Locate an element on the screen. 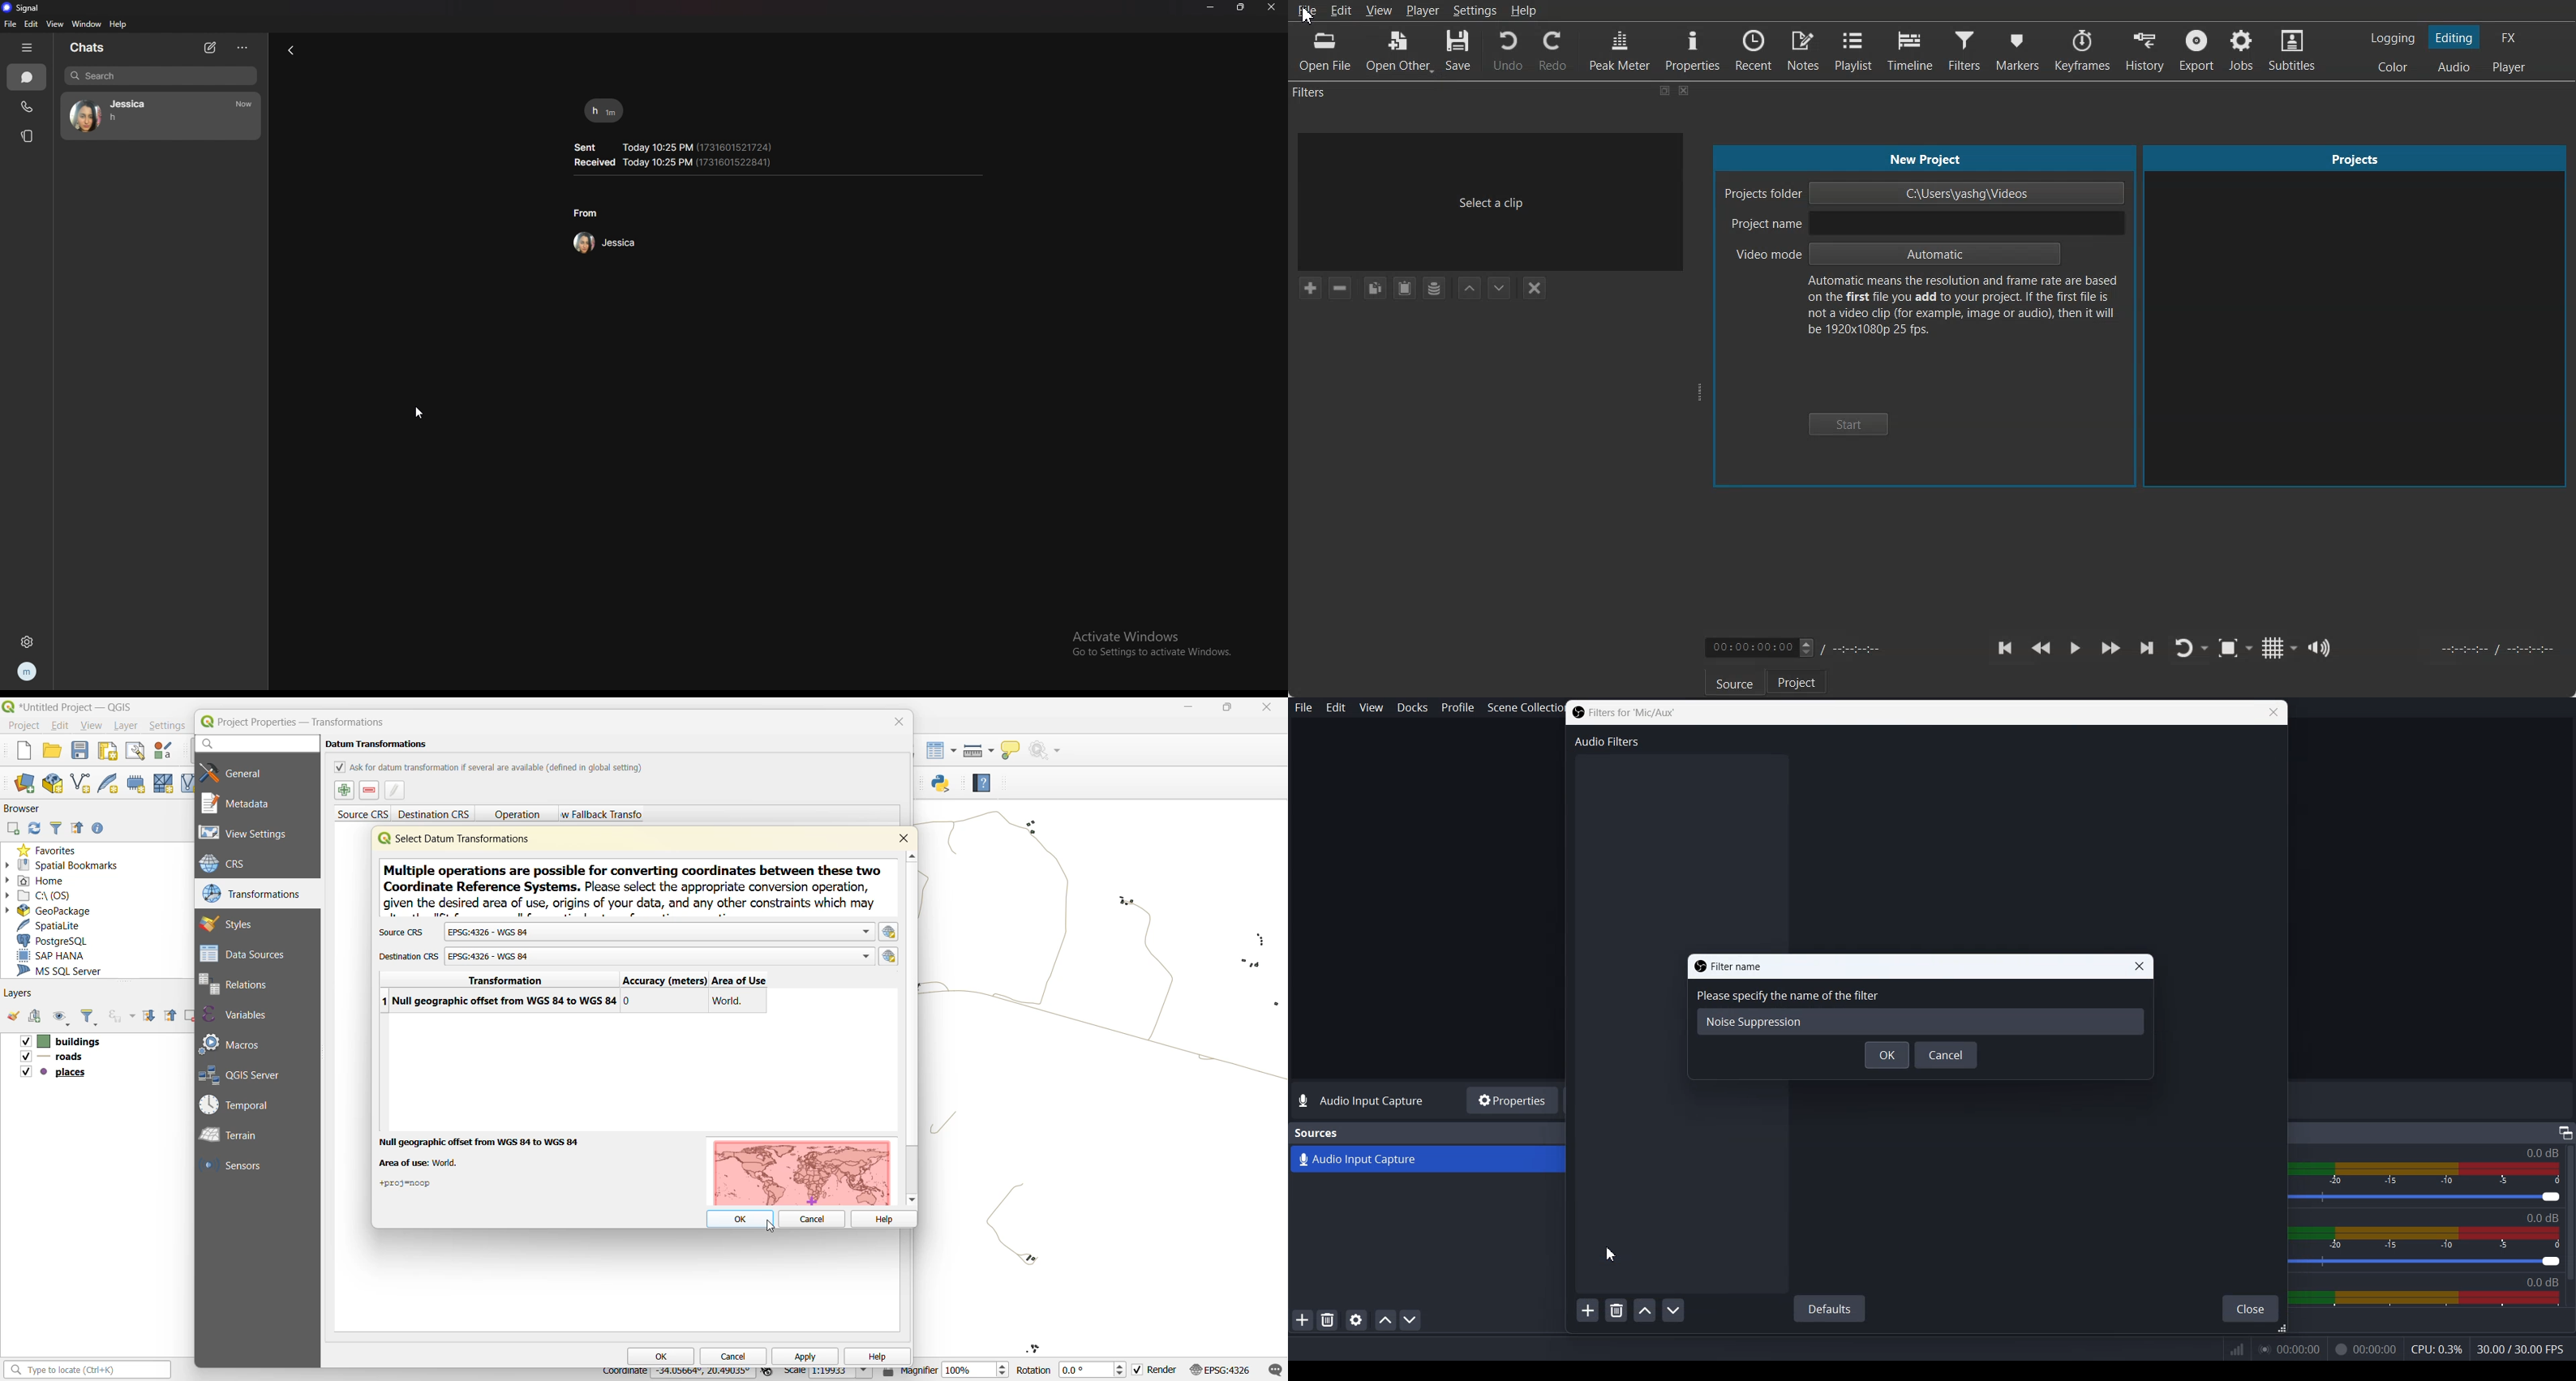 The height and width of the screenshot is (1400, 2576). Play Quickly Forward is located at coordinates (2111, 648).